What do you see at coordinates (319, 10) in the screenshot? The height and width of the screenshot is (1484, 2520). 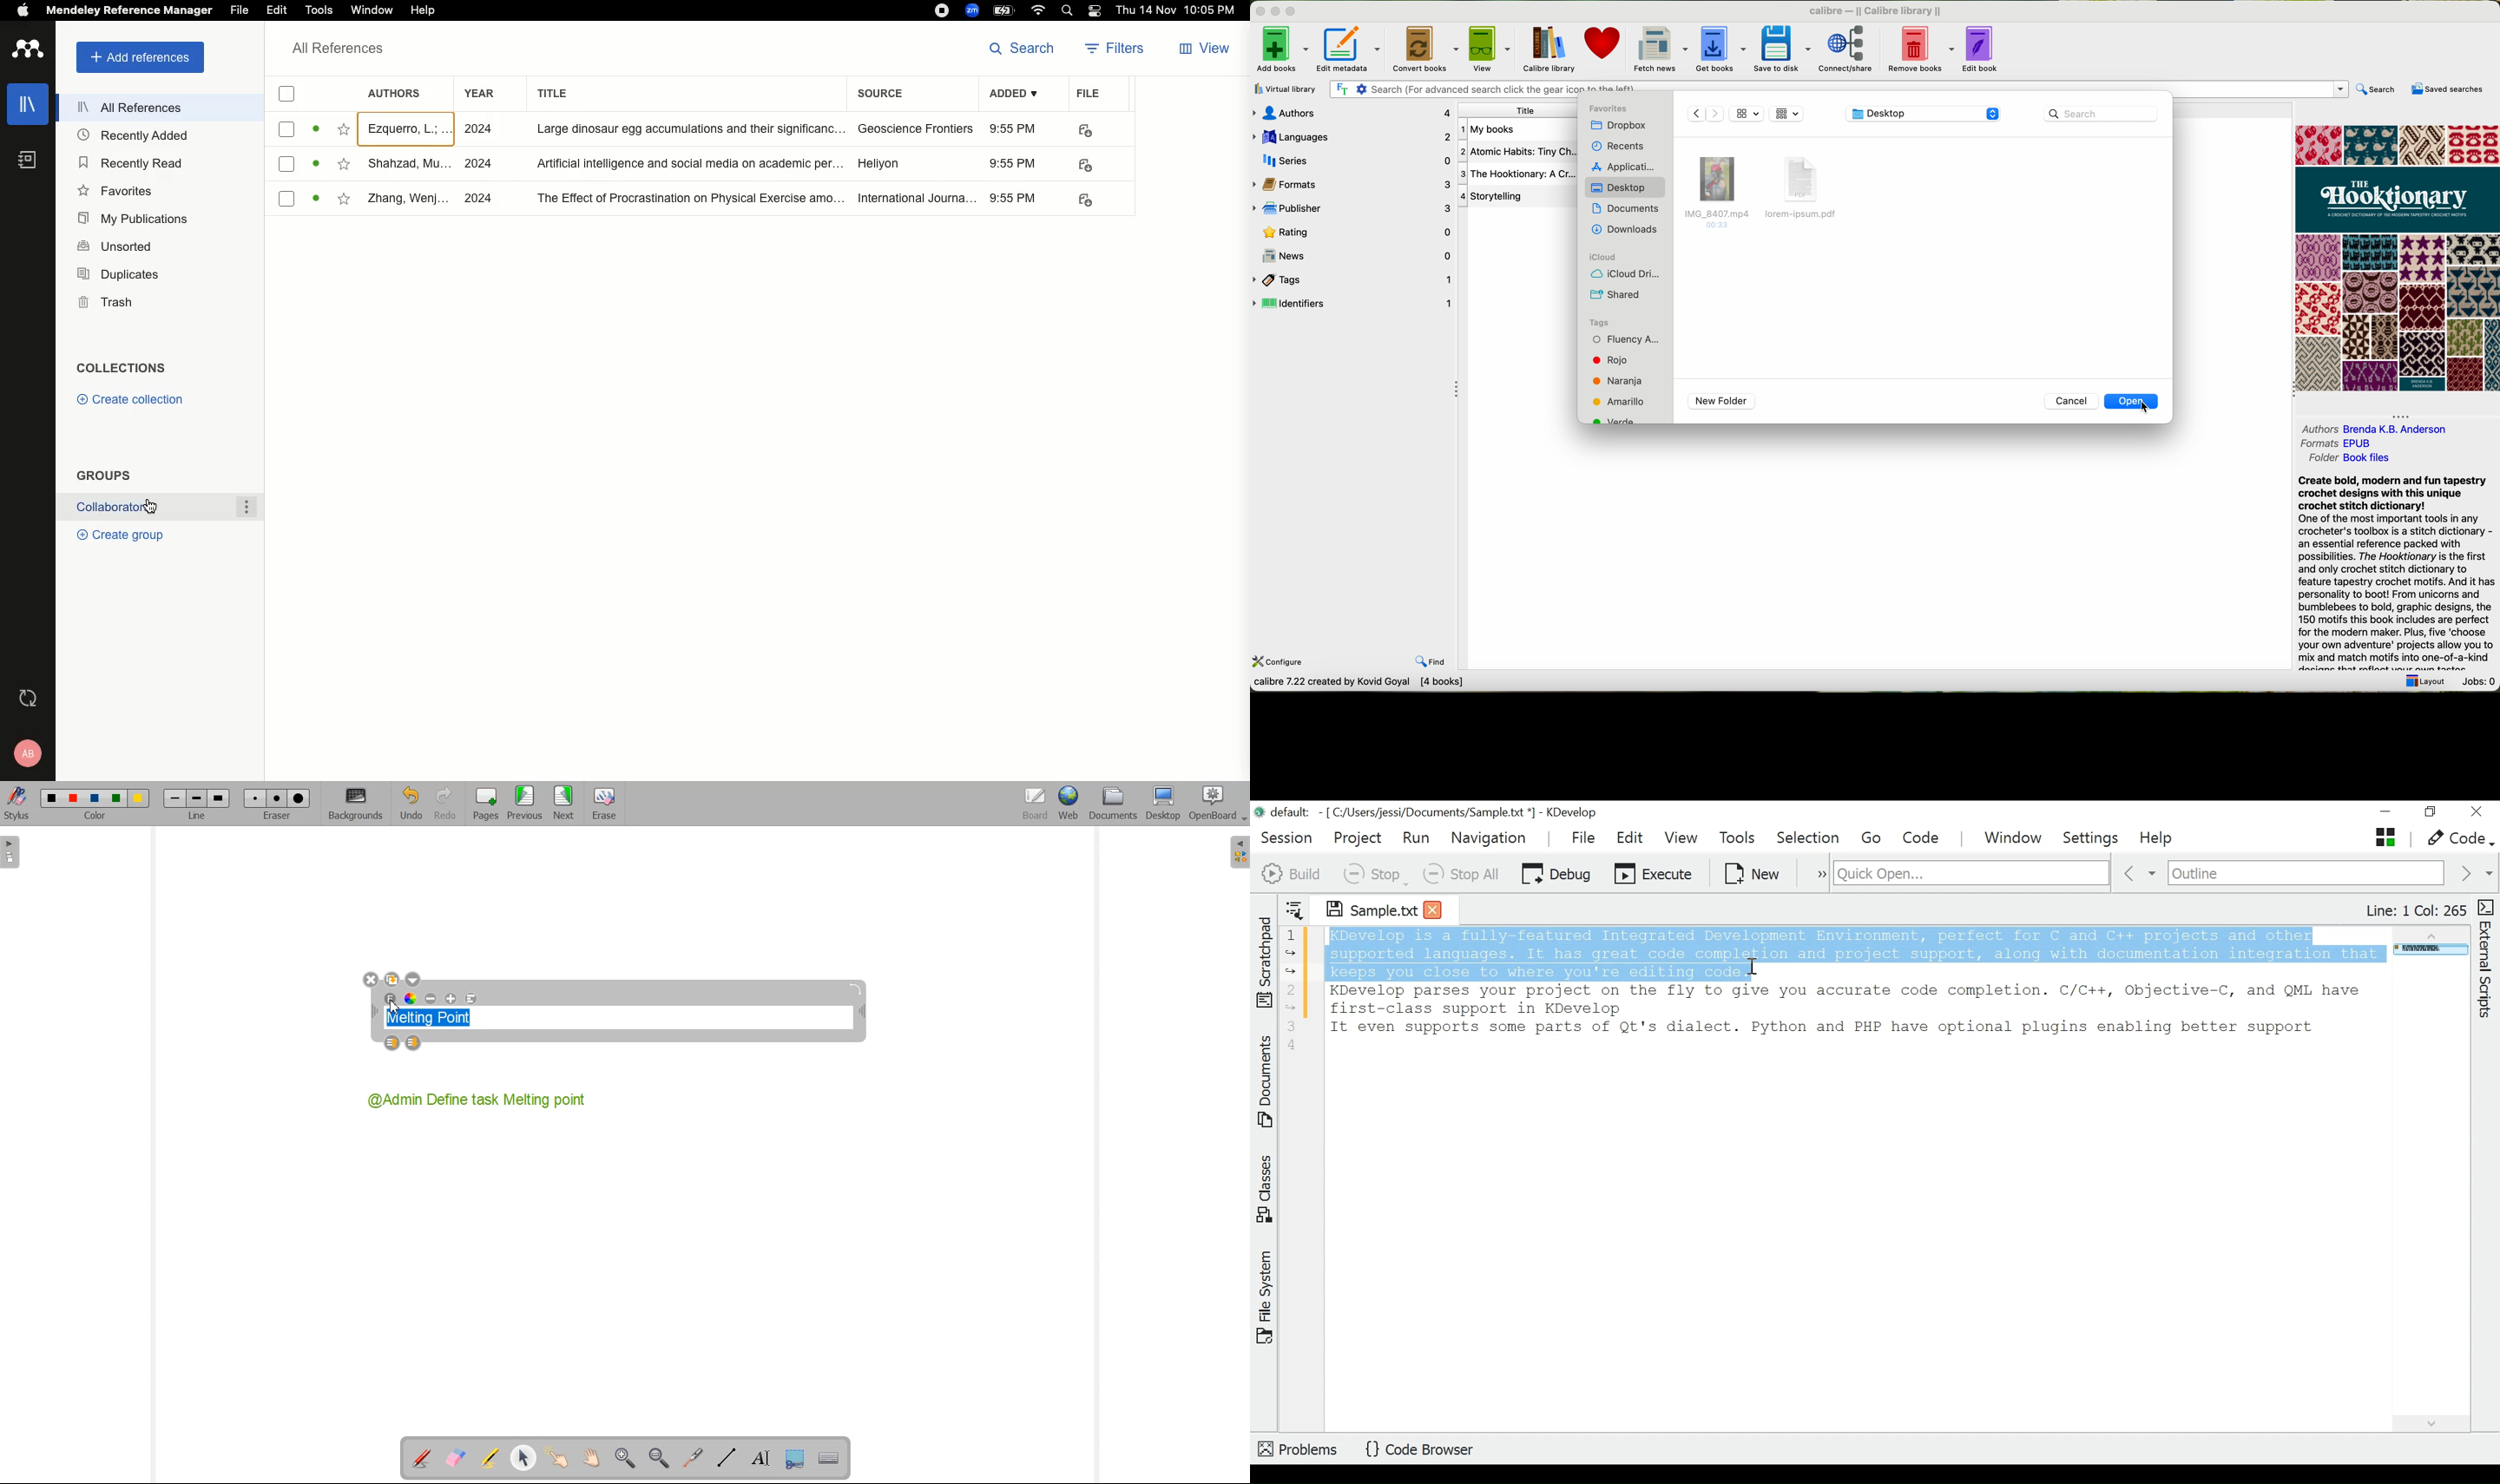 I see `Tools` at bounding box center [319, 10].